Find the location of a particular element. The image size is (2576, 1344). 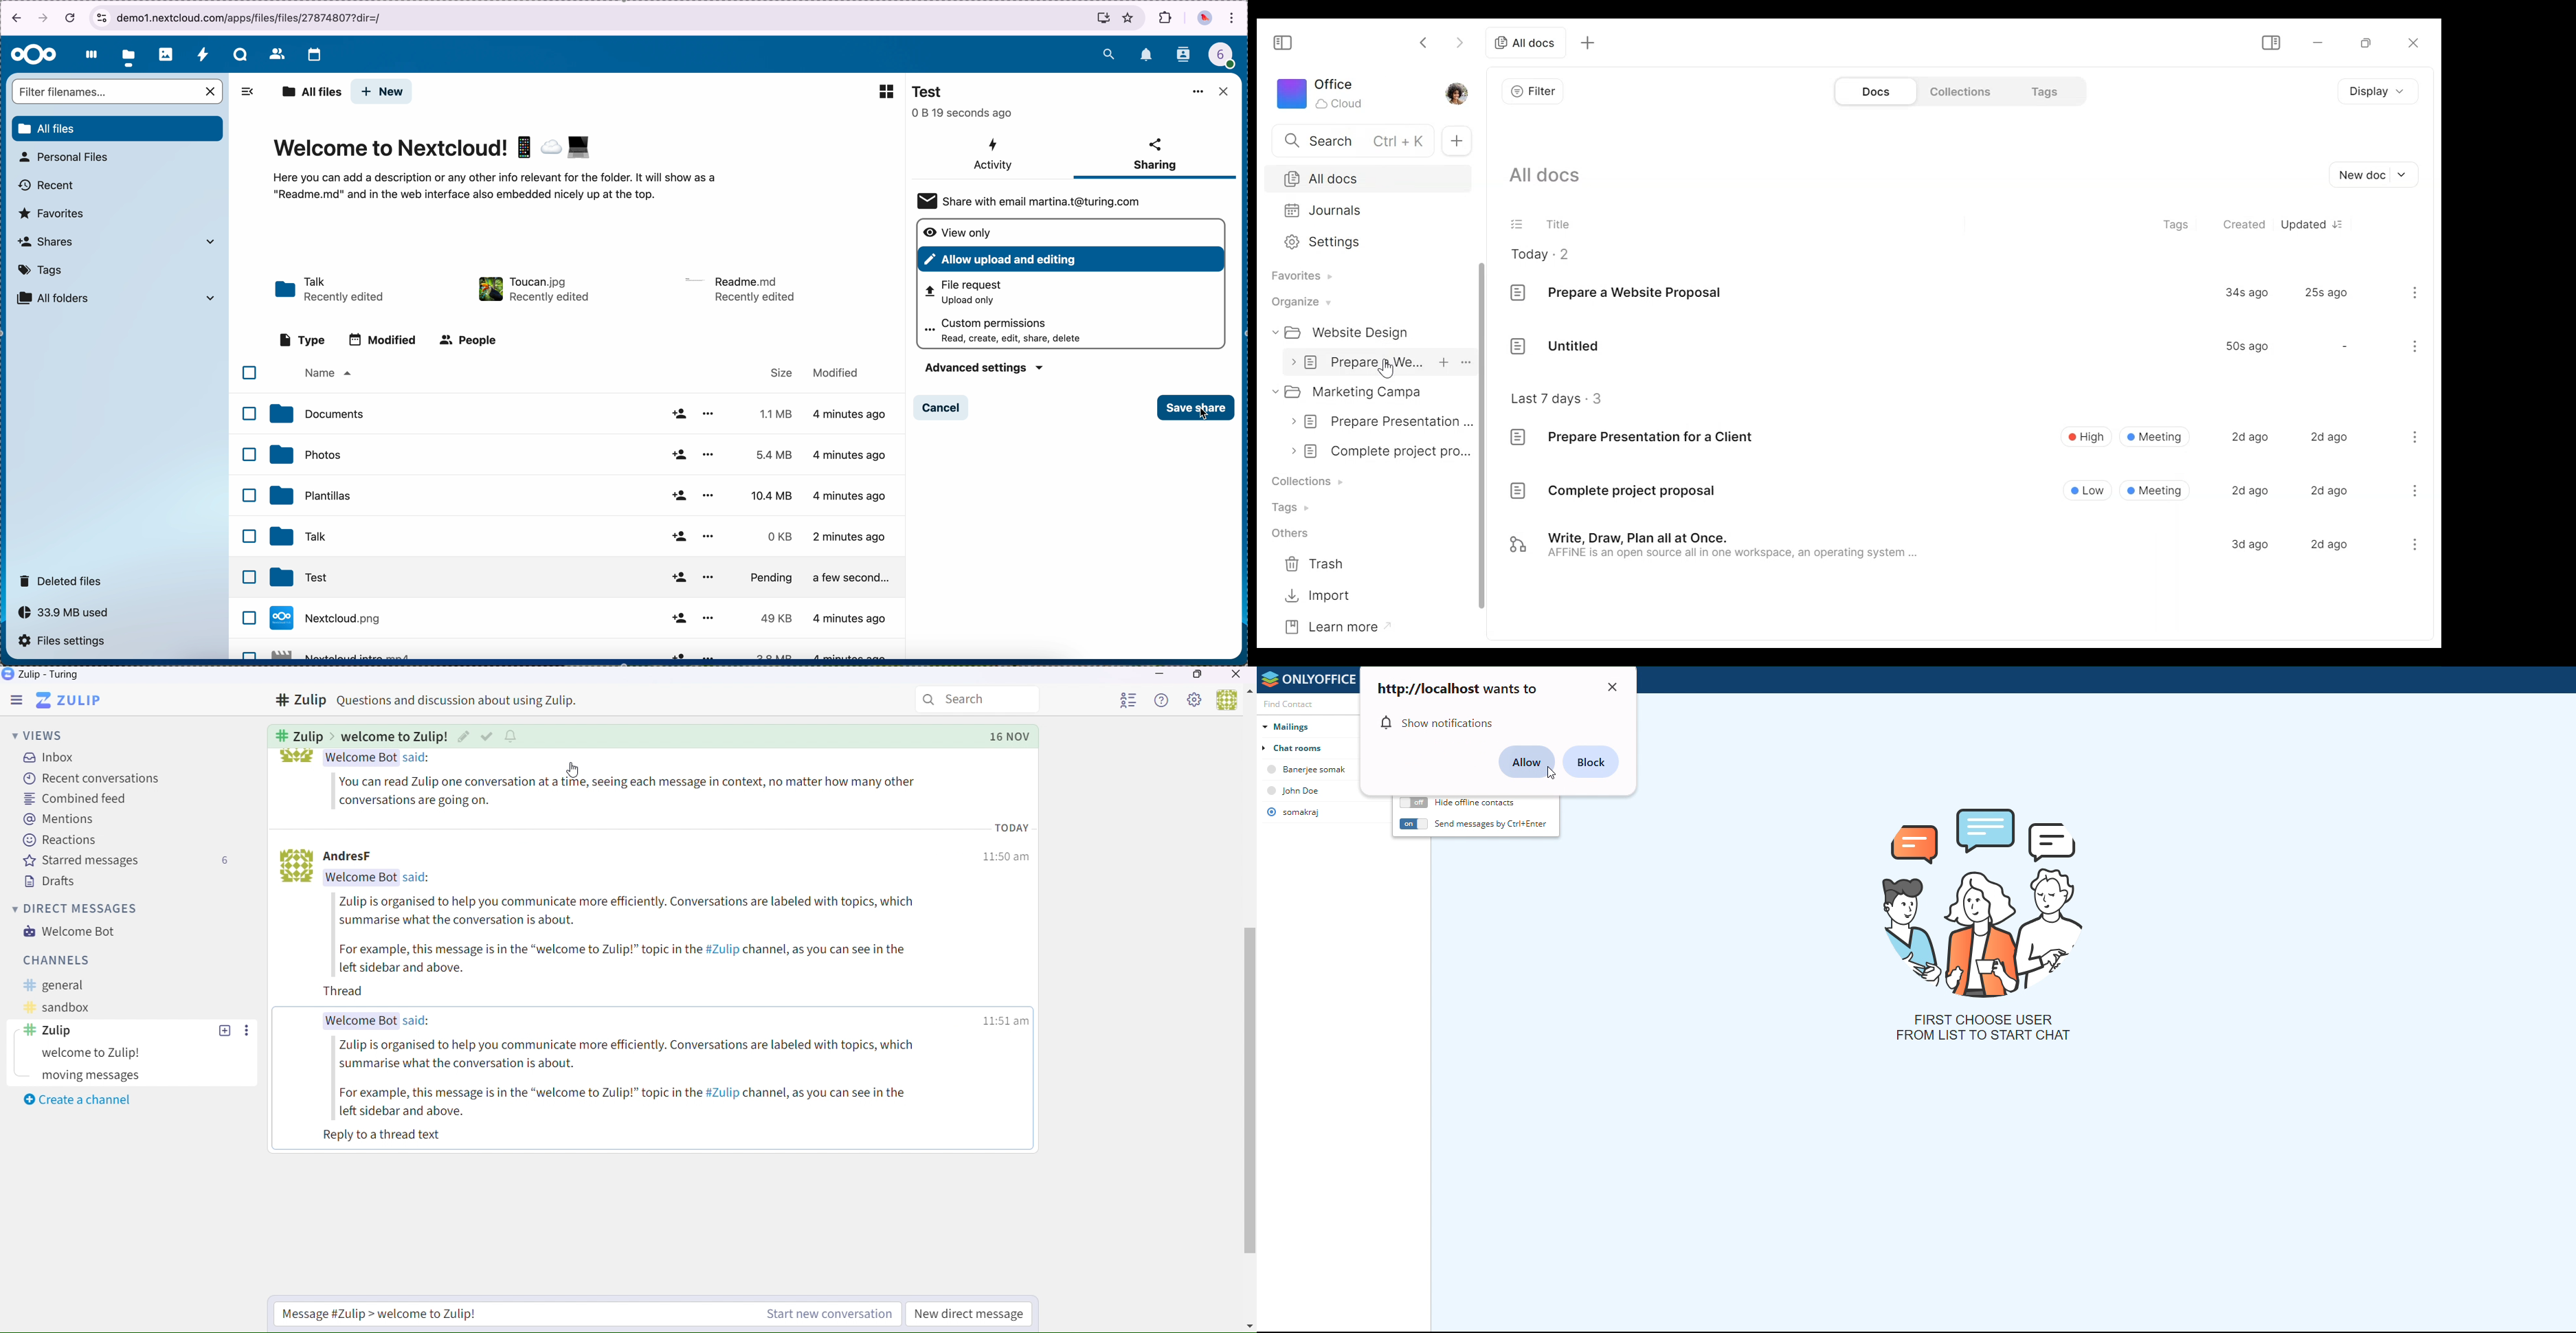

talk folder is located at coordinates (331, 291).